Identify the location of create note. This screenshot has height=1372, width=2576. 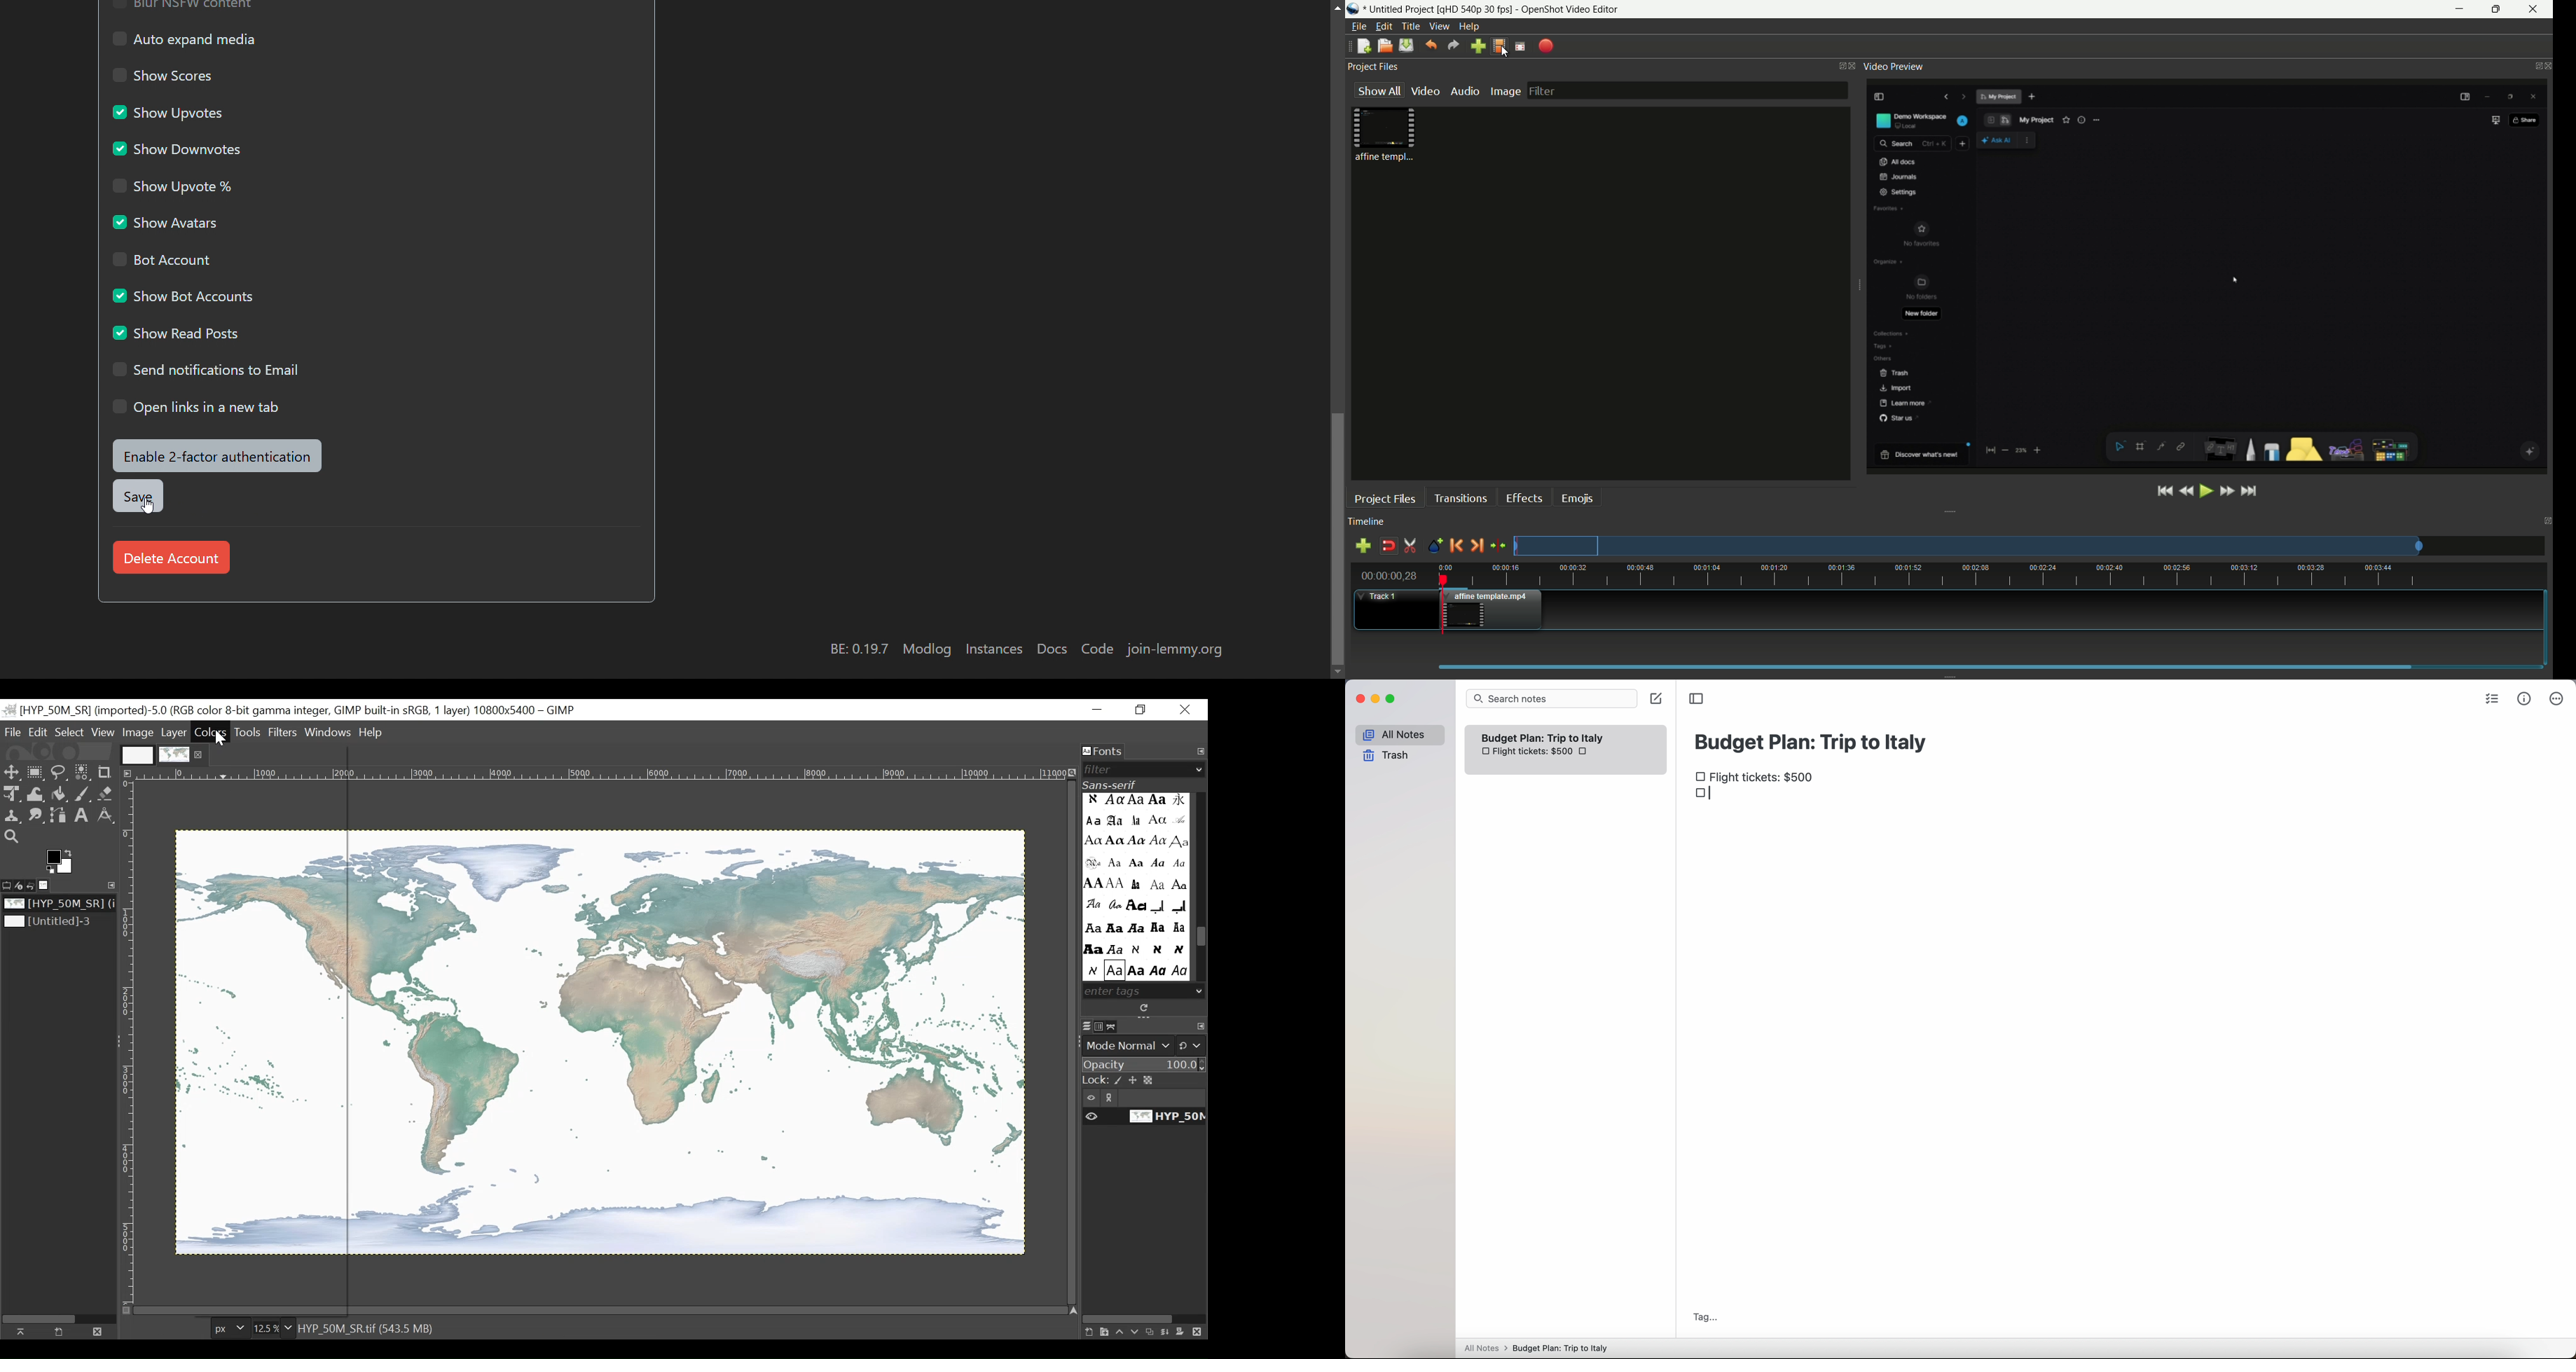
(1656, 699).